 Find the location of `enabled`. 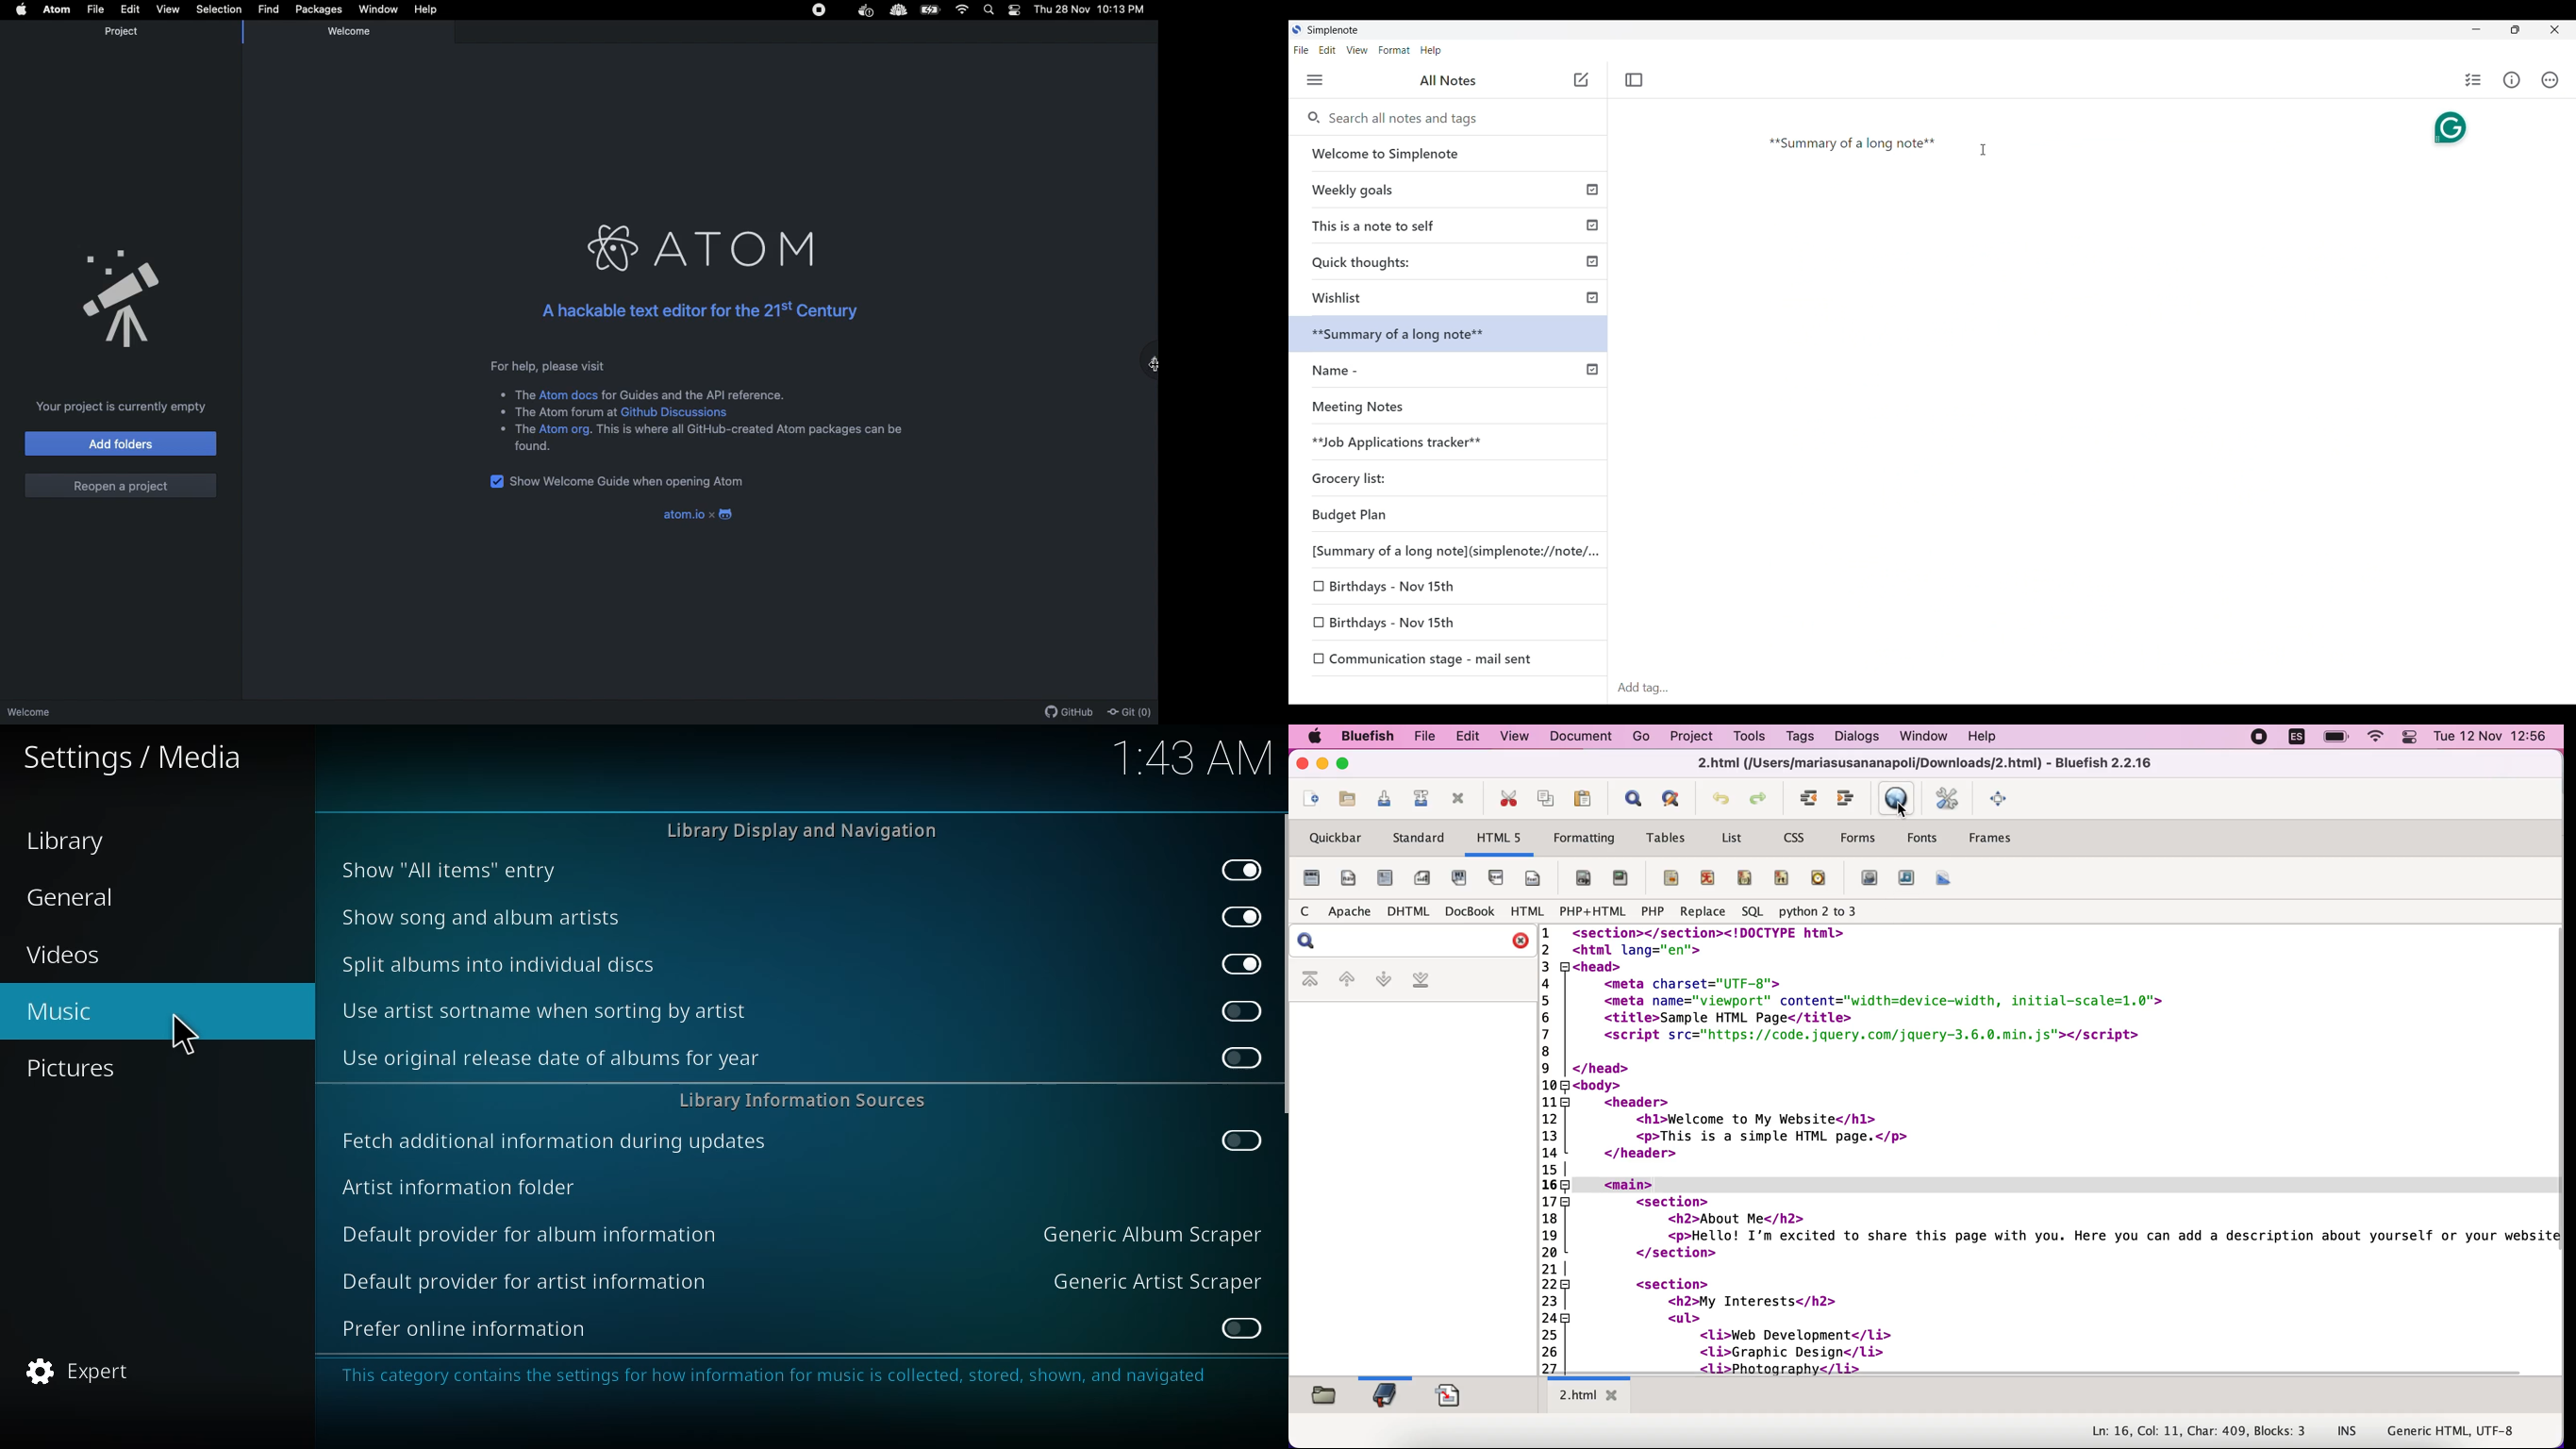

enabled is located at coordinates (1241, 916).